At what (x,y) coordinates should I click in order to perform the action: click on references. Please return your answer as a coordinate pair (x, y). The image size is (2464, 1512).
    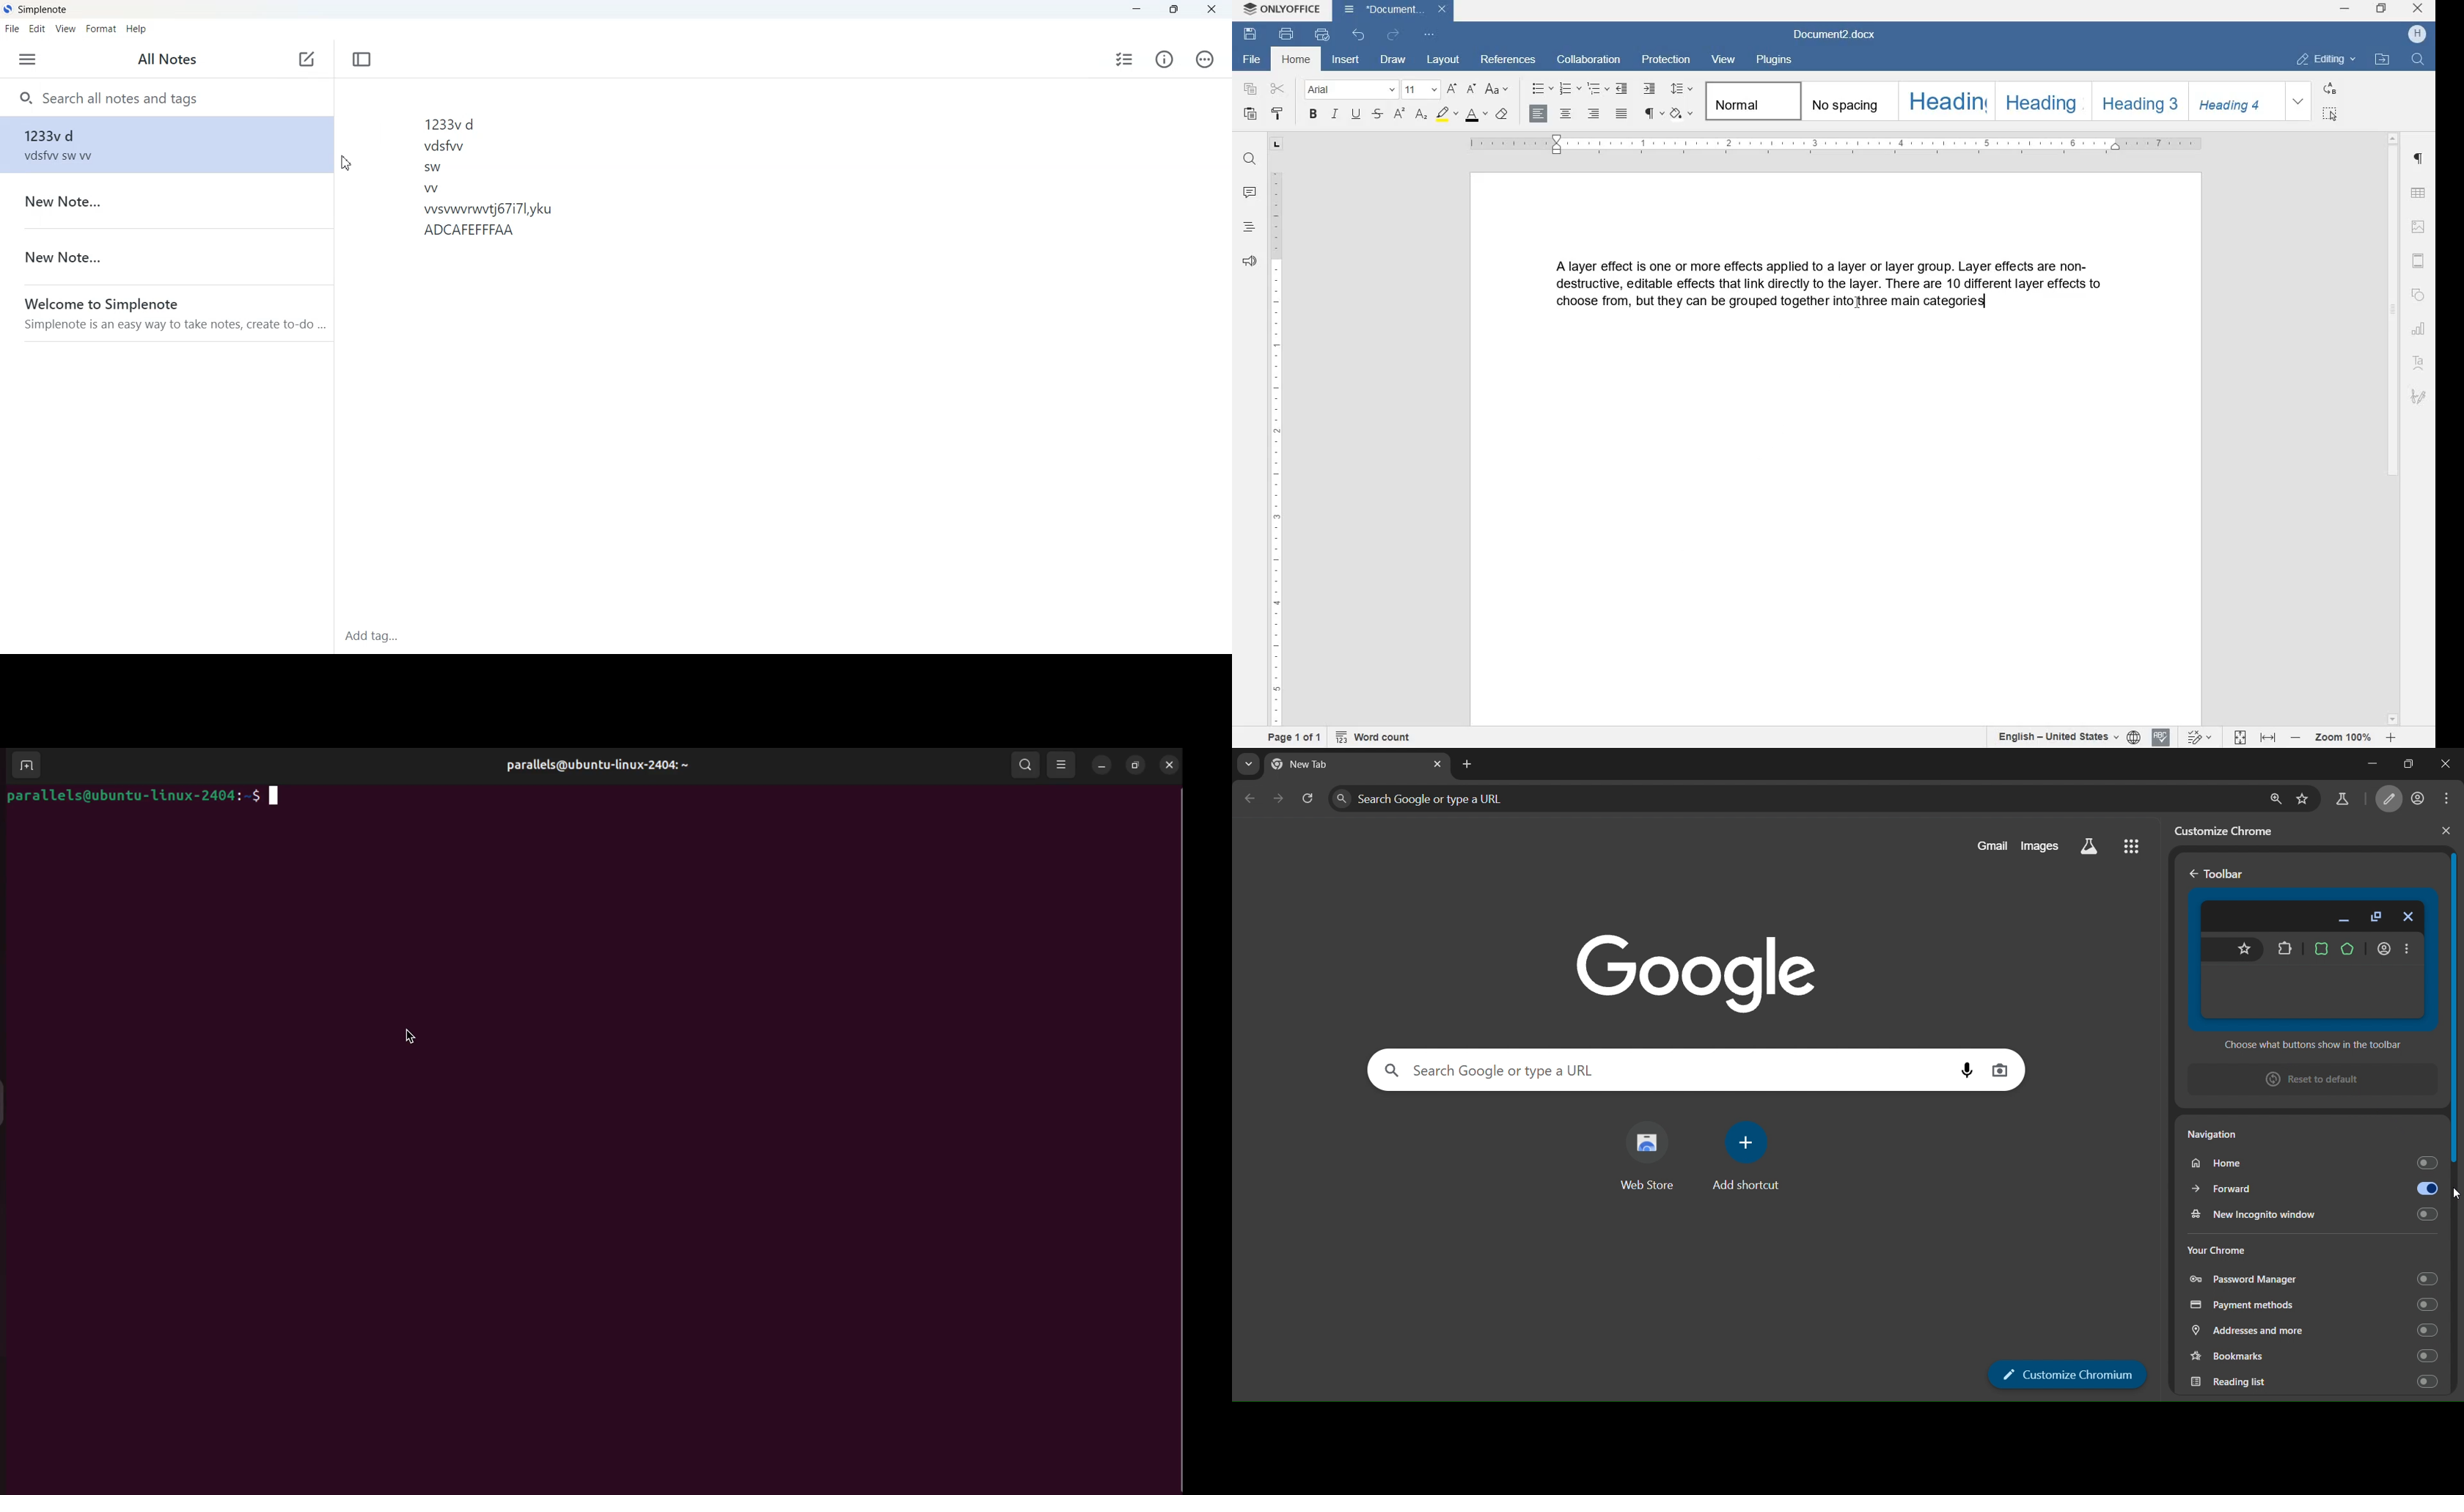
    Looking at the image, I should click on (1510, 61).